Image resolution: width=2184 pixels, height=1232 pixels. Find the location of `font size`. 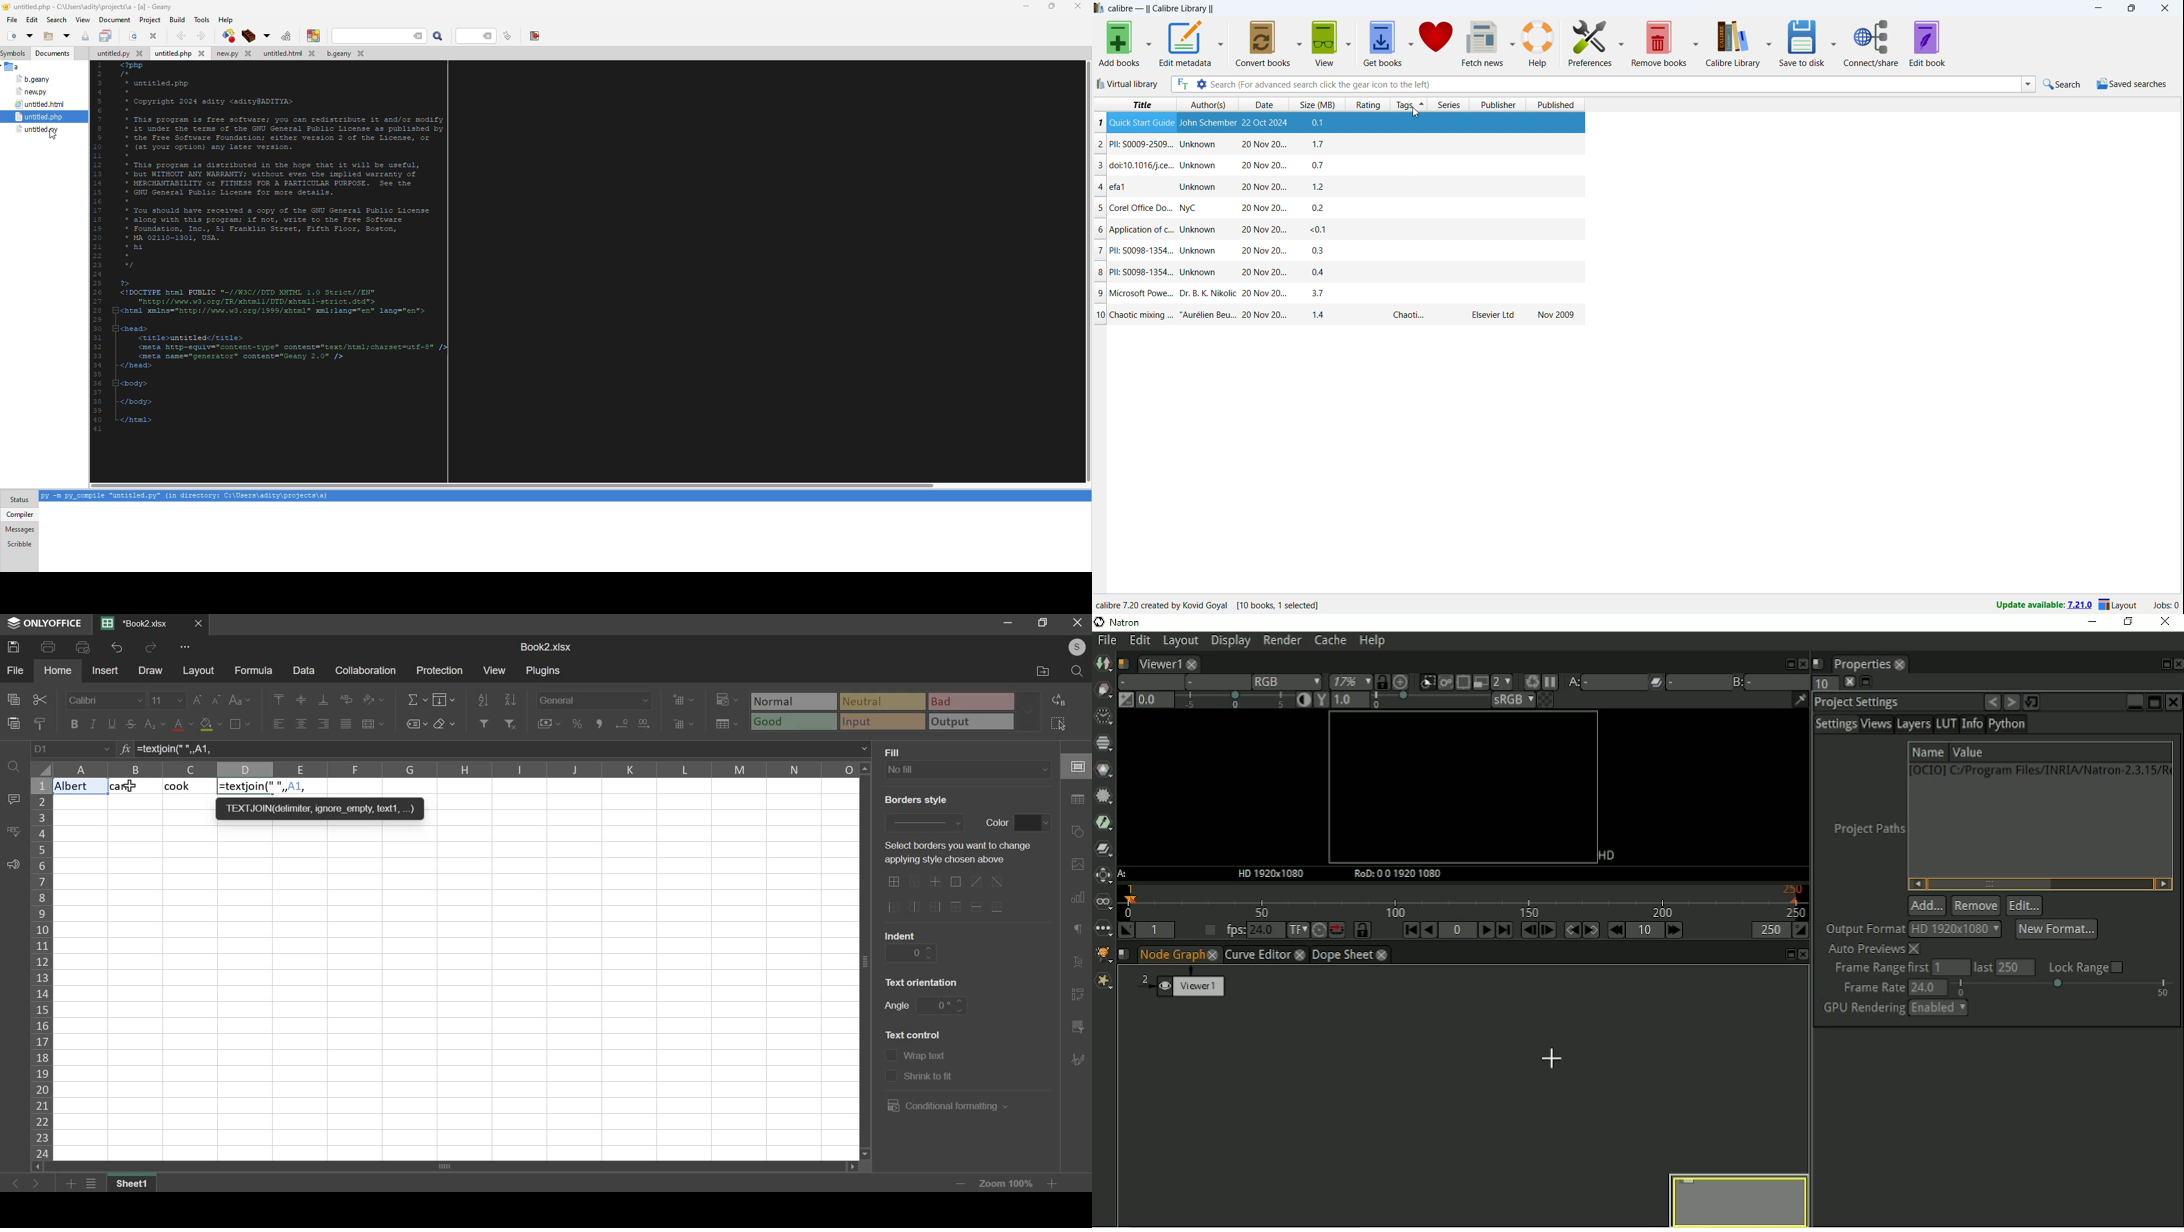

font size is located at coordinates (168, 700).